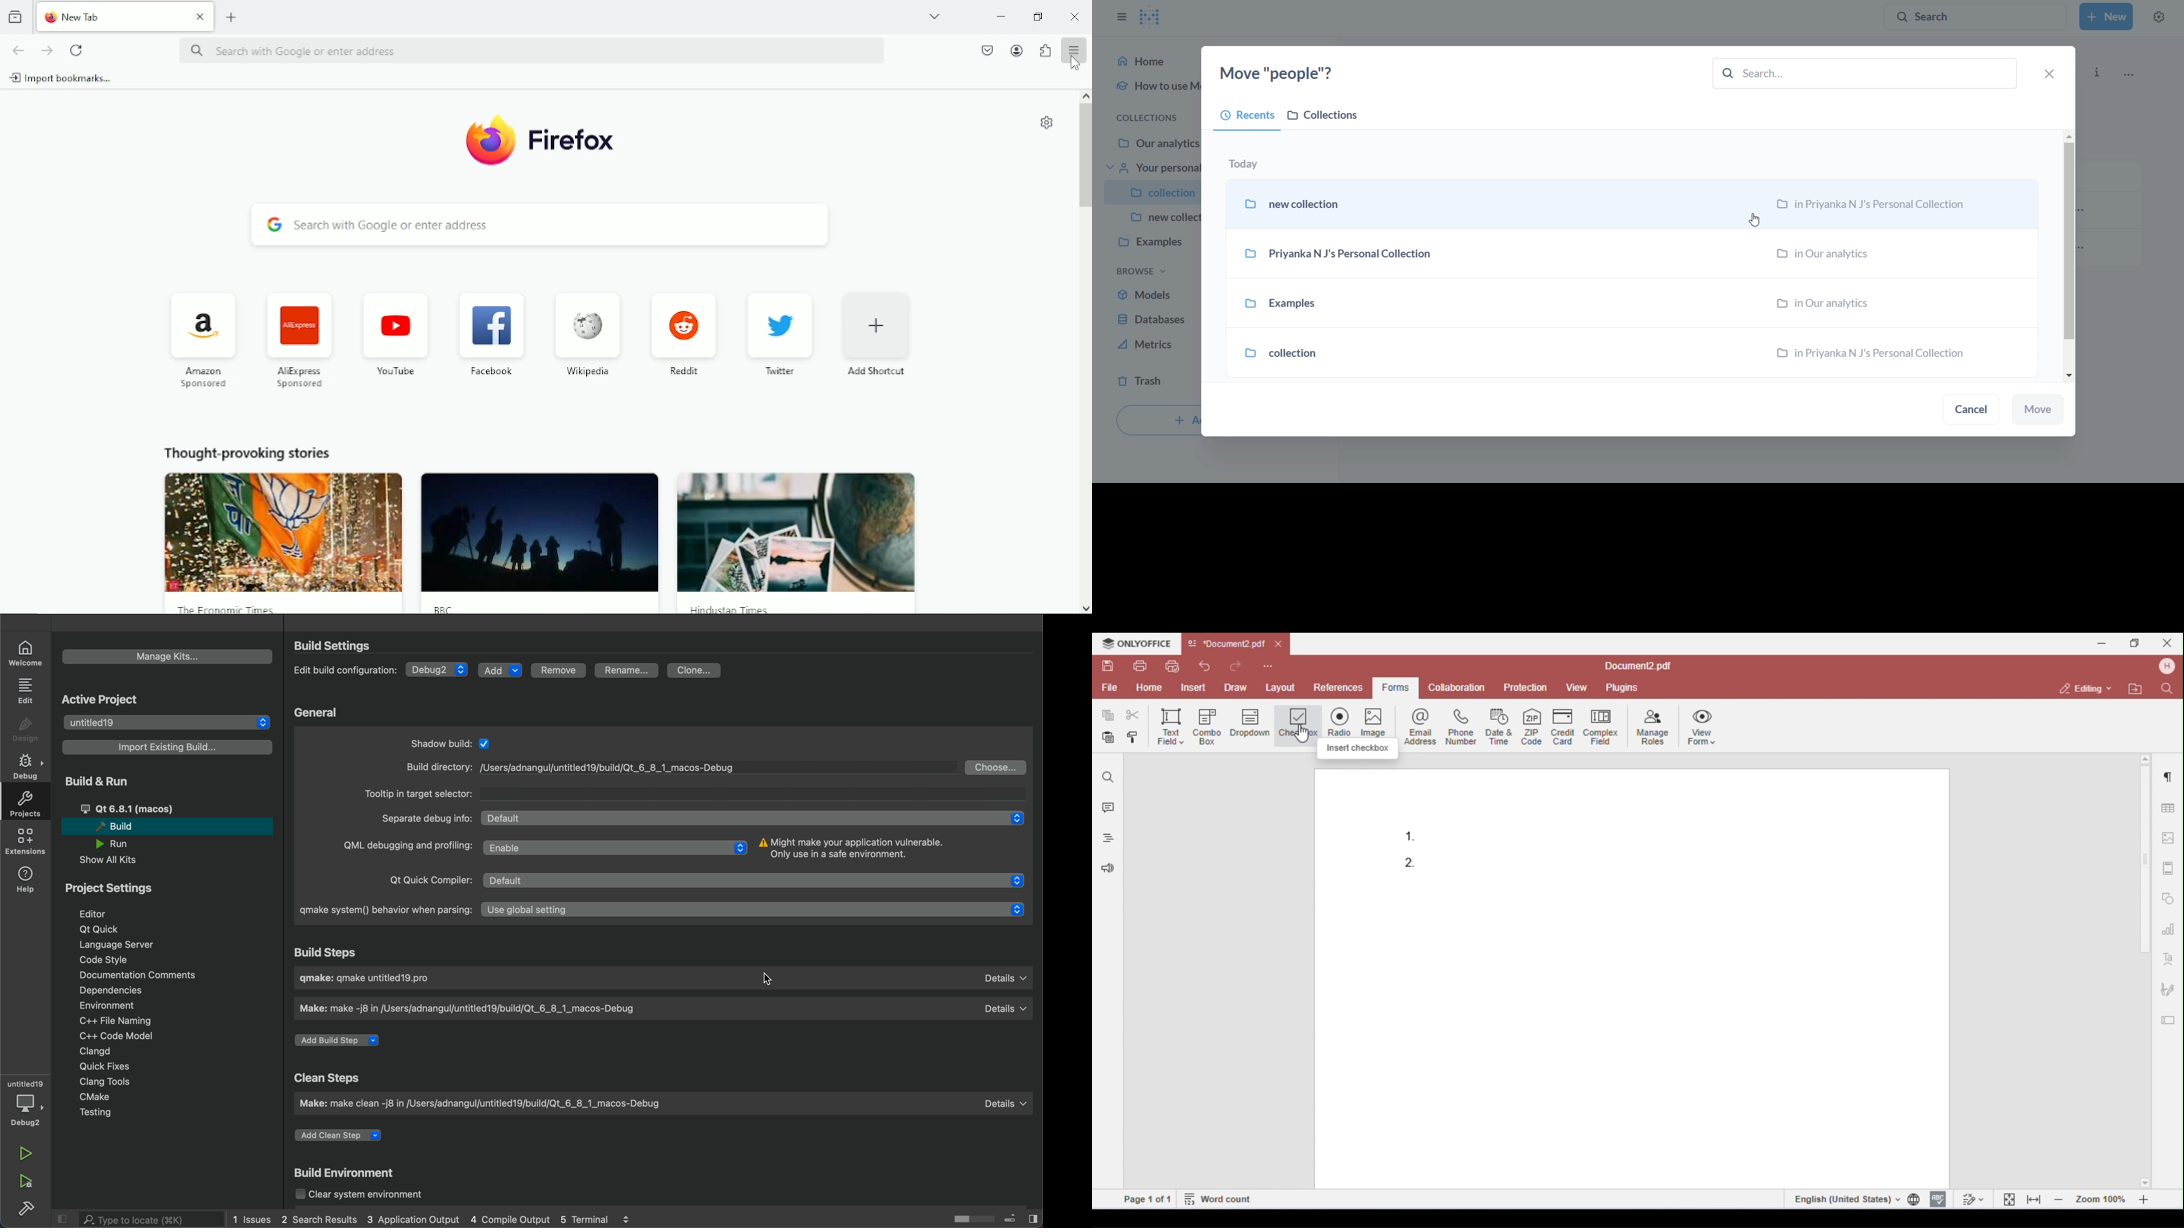  Describe the element at coordinates (1073, 15) in the screenshot. I see `Close` at that location.